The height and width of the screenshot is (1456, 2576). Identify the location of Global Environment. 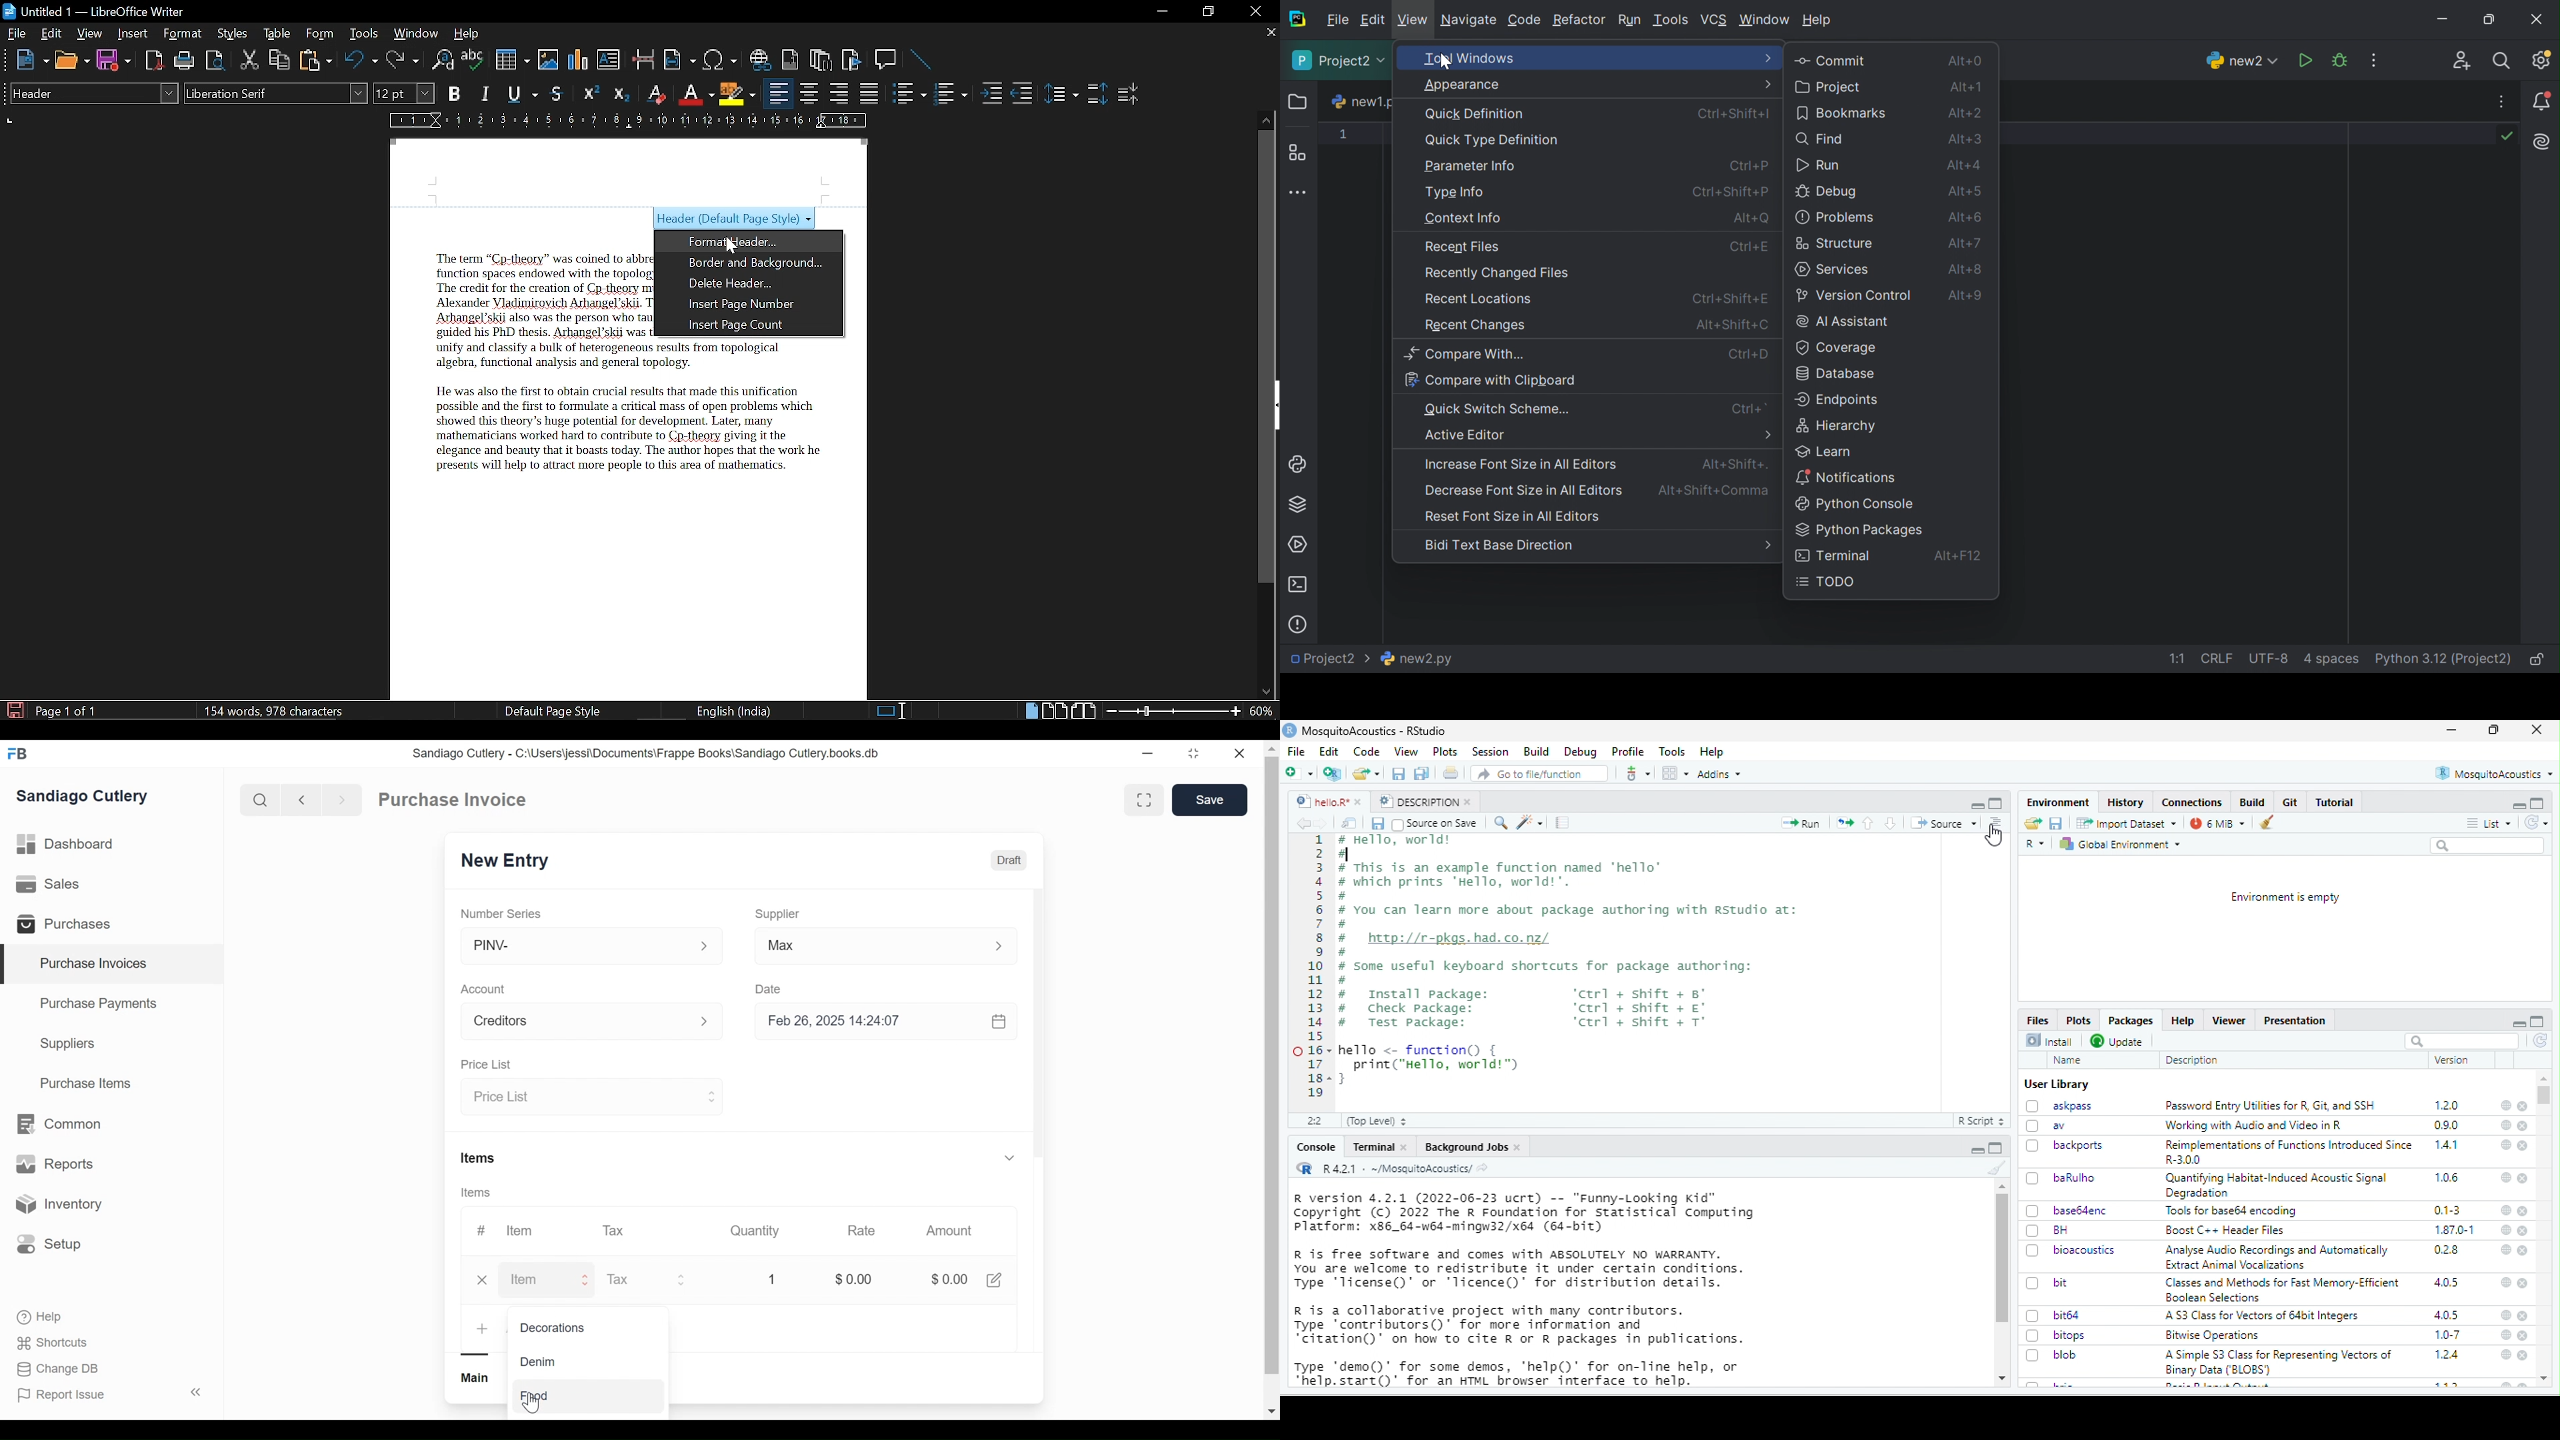
(2124, 844).